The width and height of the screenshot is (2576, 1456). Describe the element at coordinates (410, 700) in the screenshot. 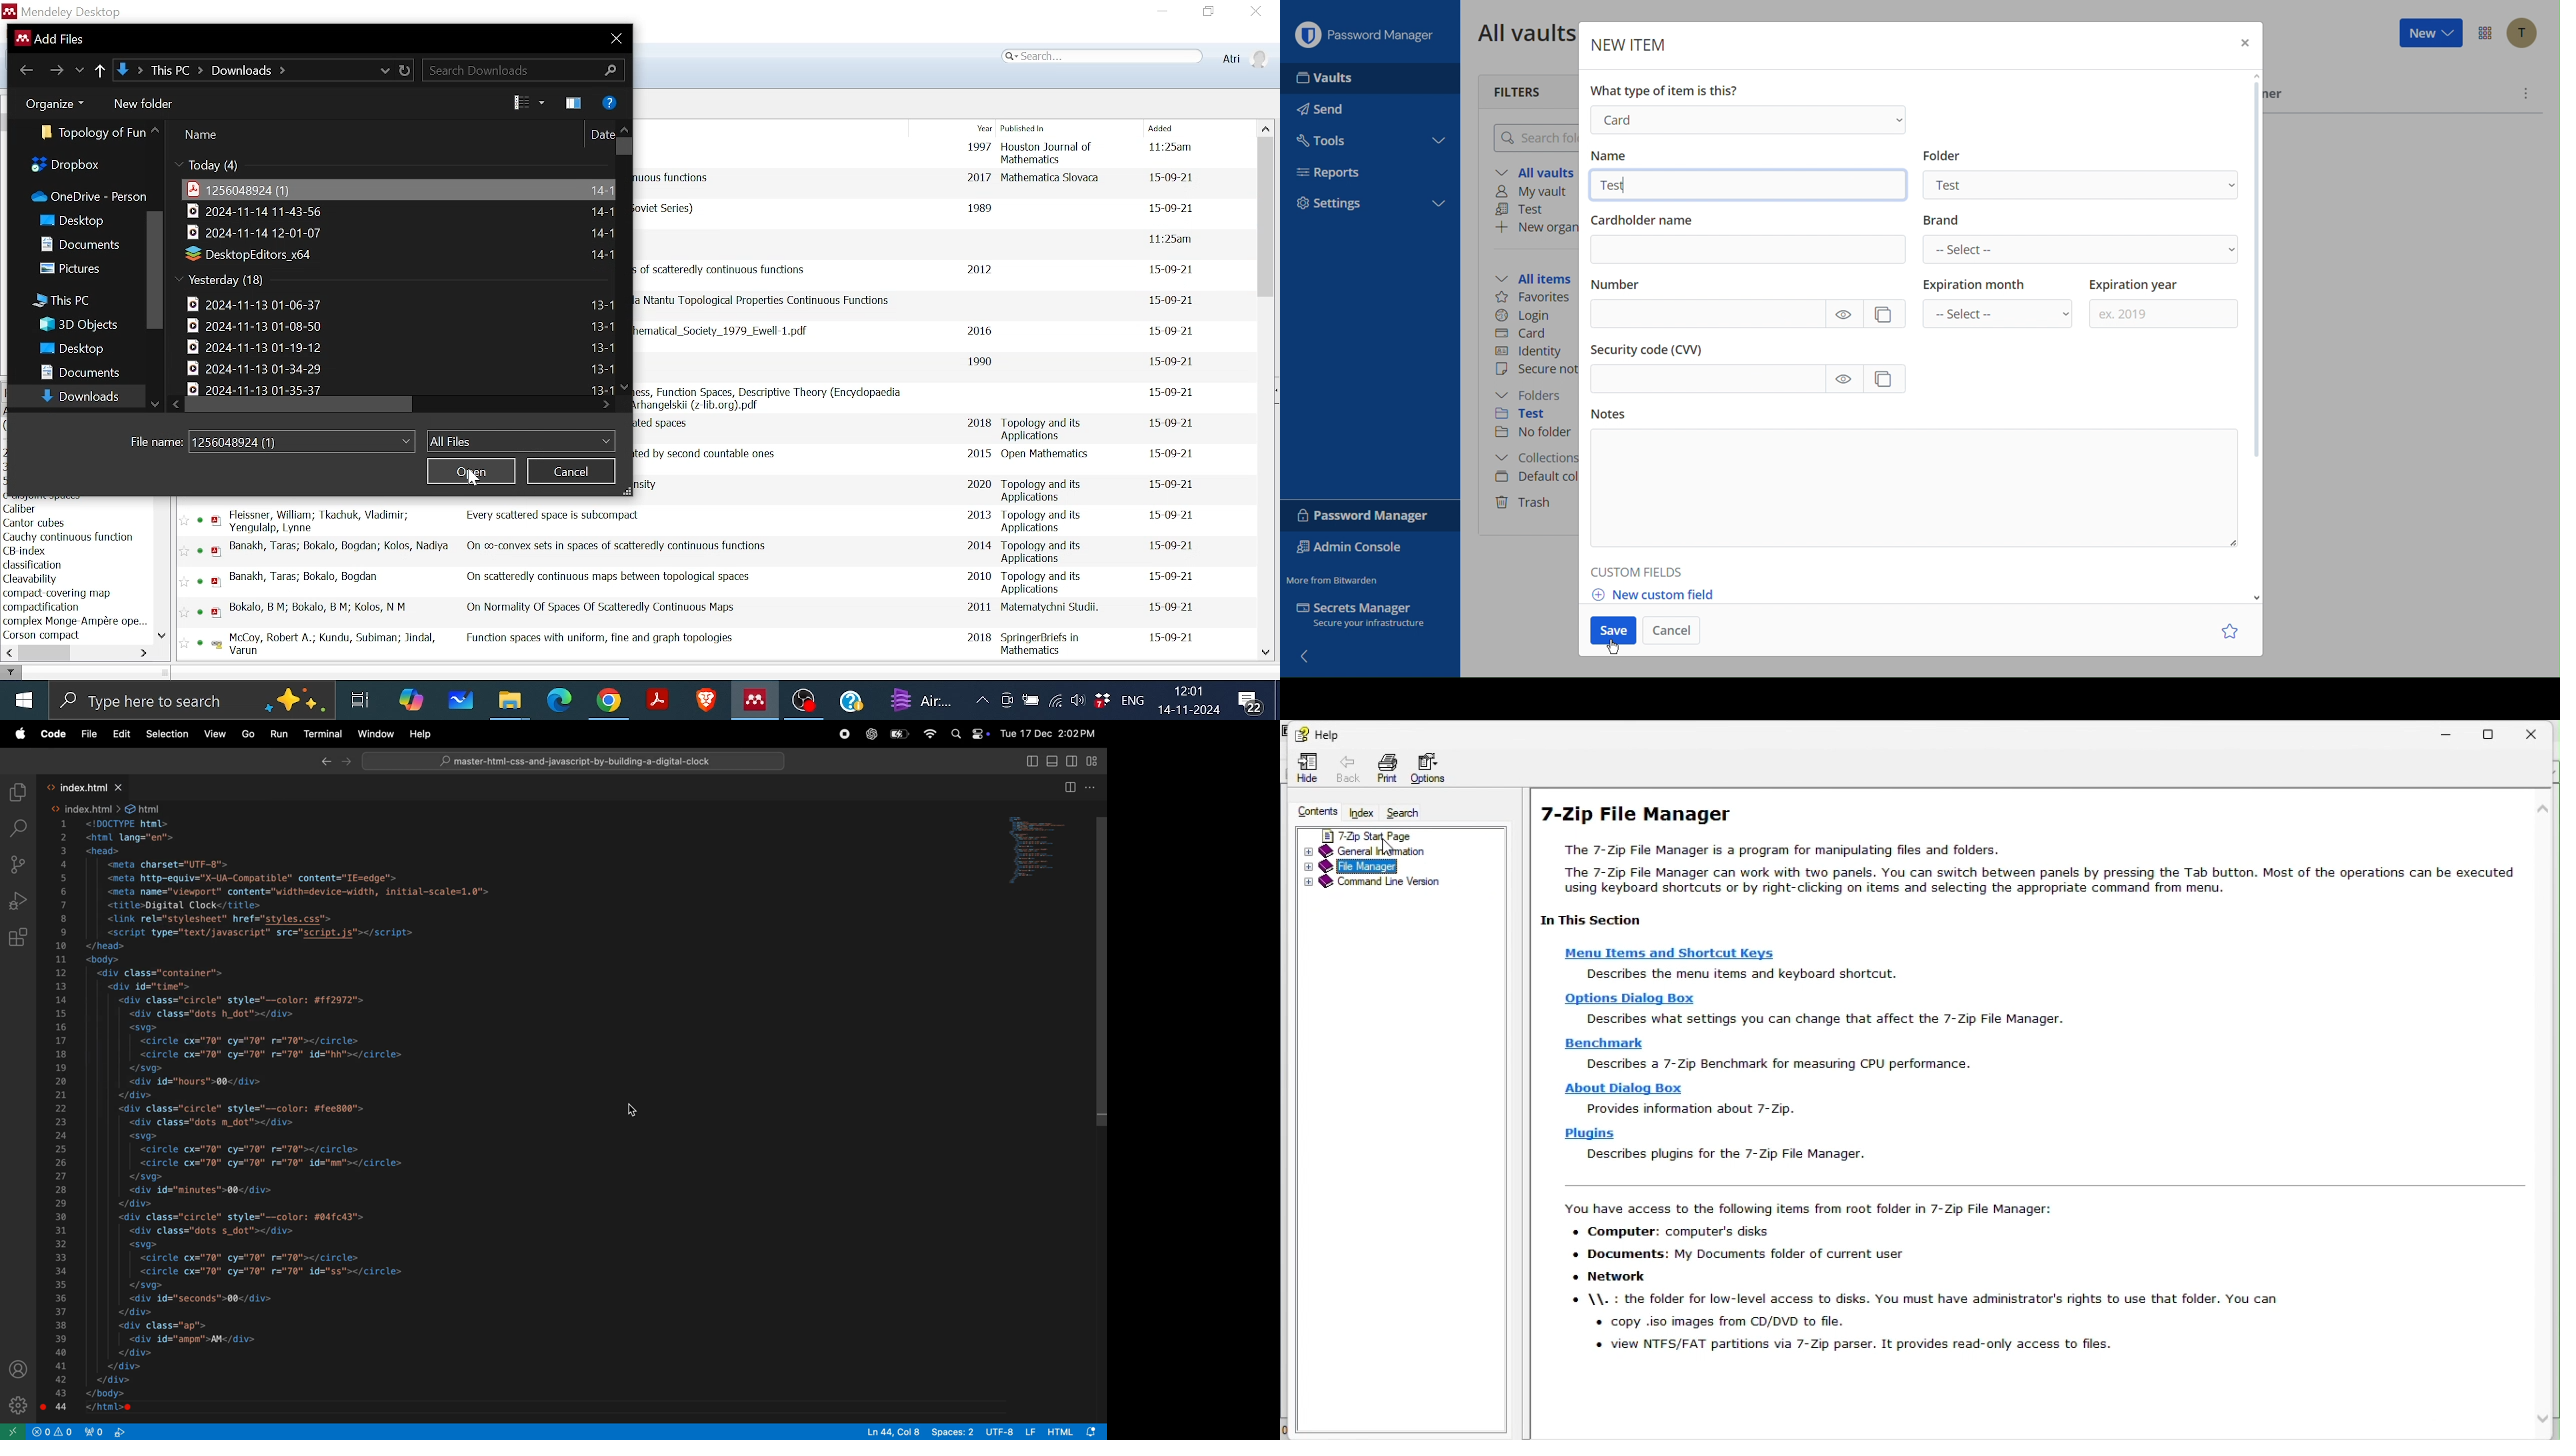

I see `COpilot` at that location.